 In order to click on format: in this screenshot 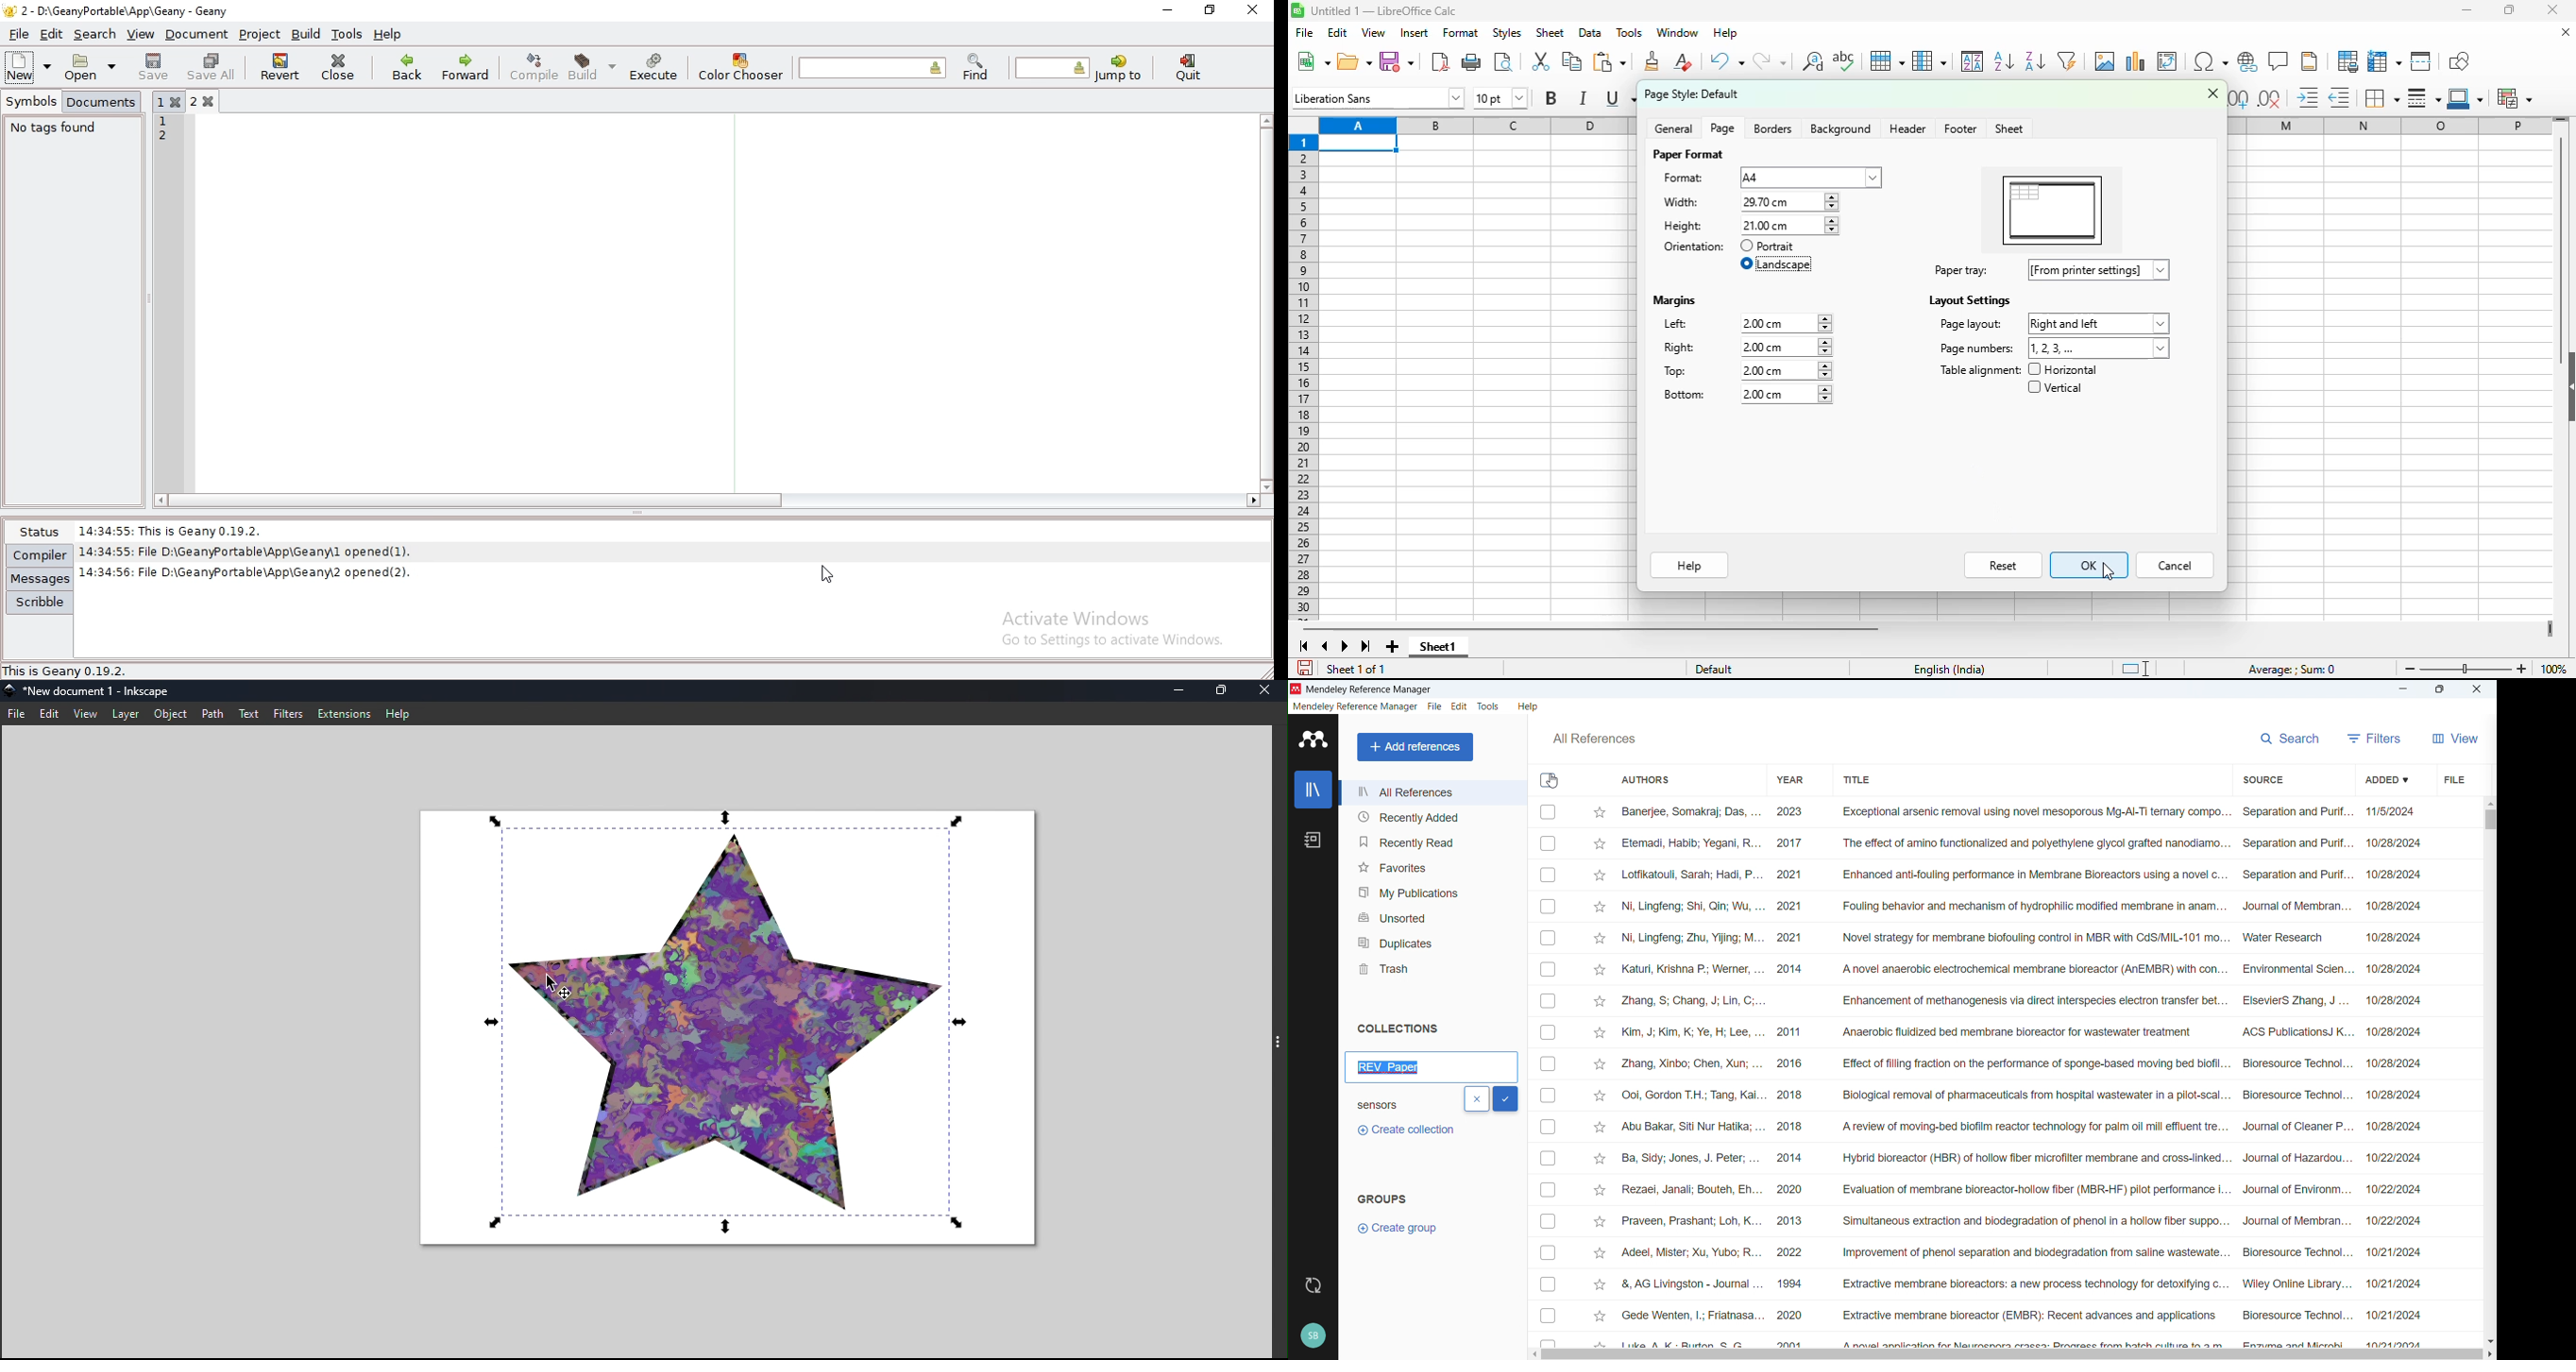, I will do `click(1684, 178)`.